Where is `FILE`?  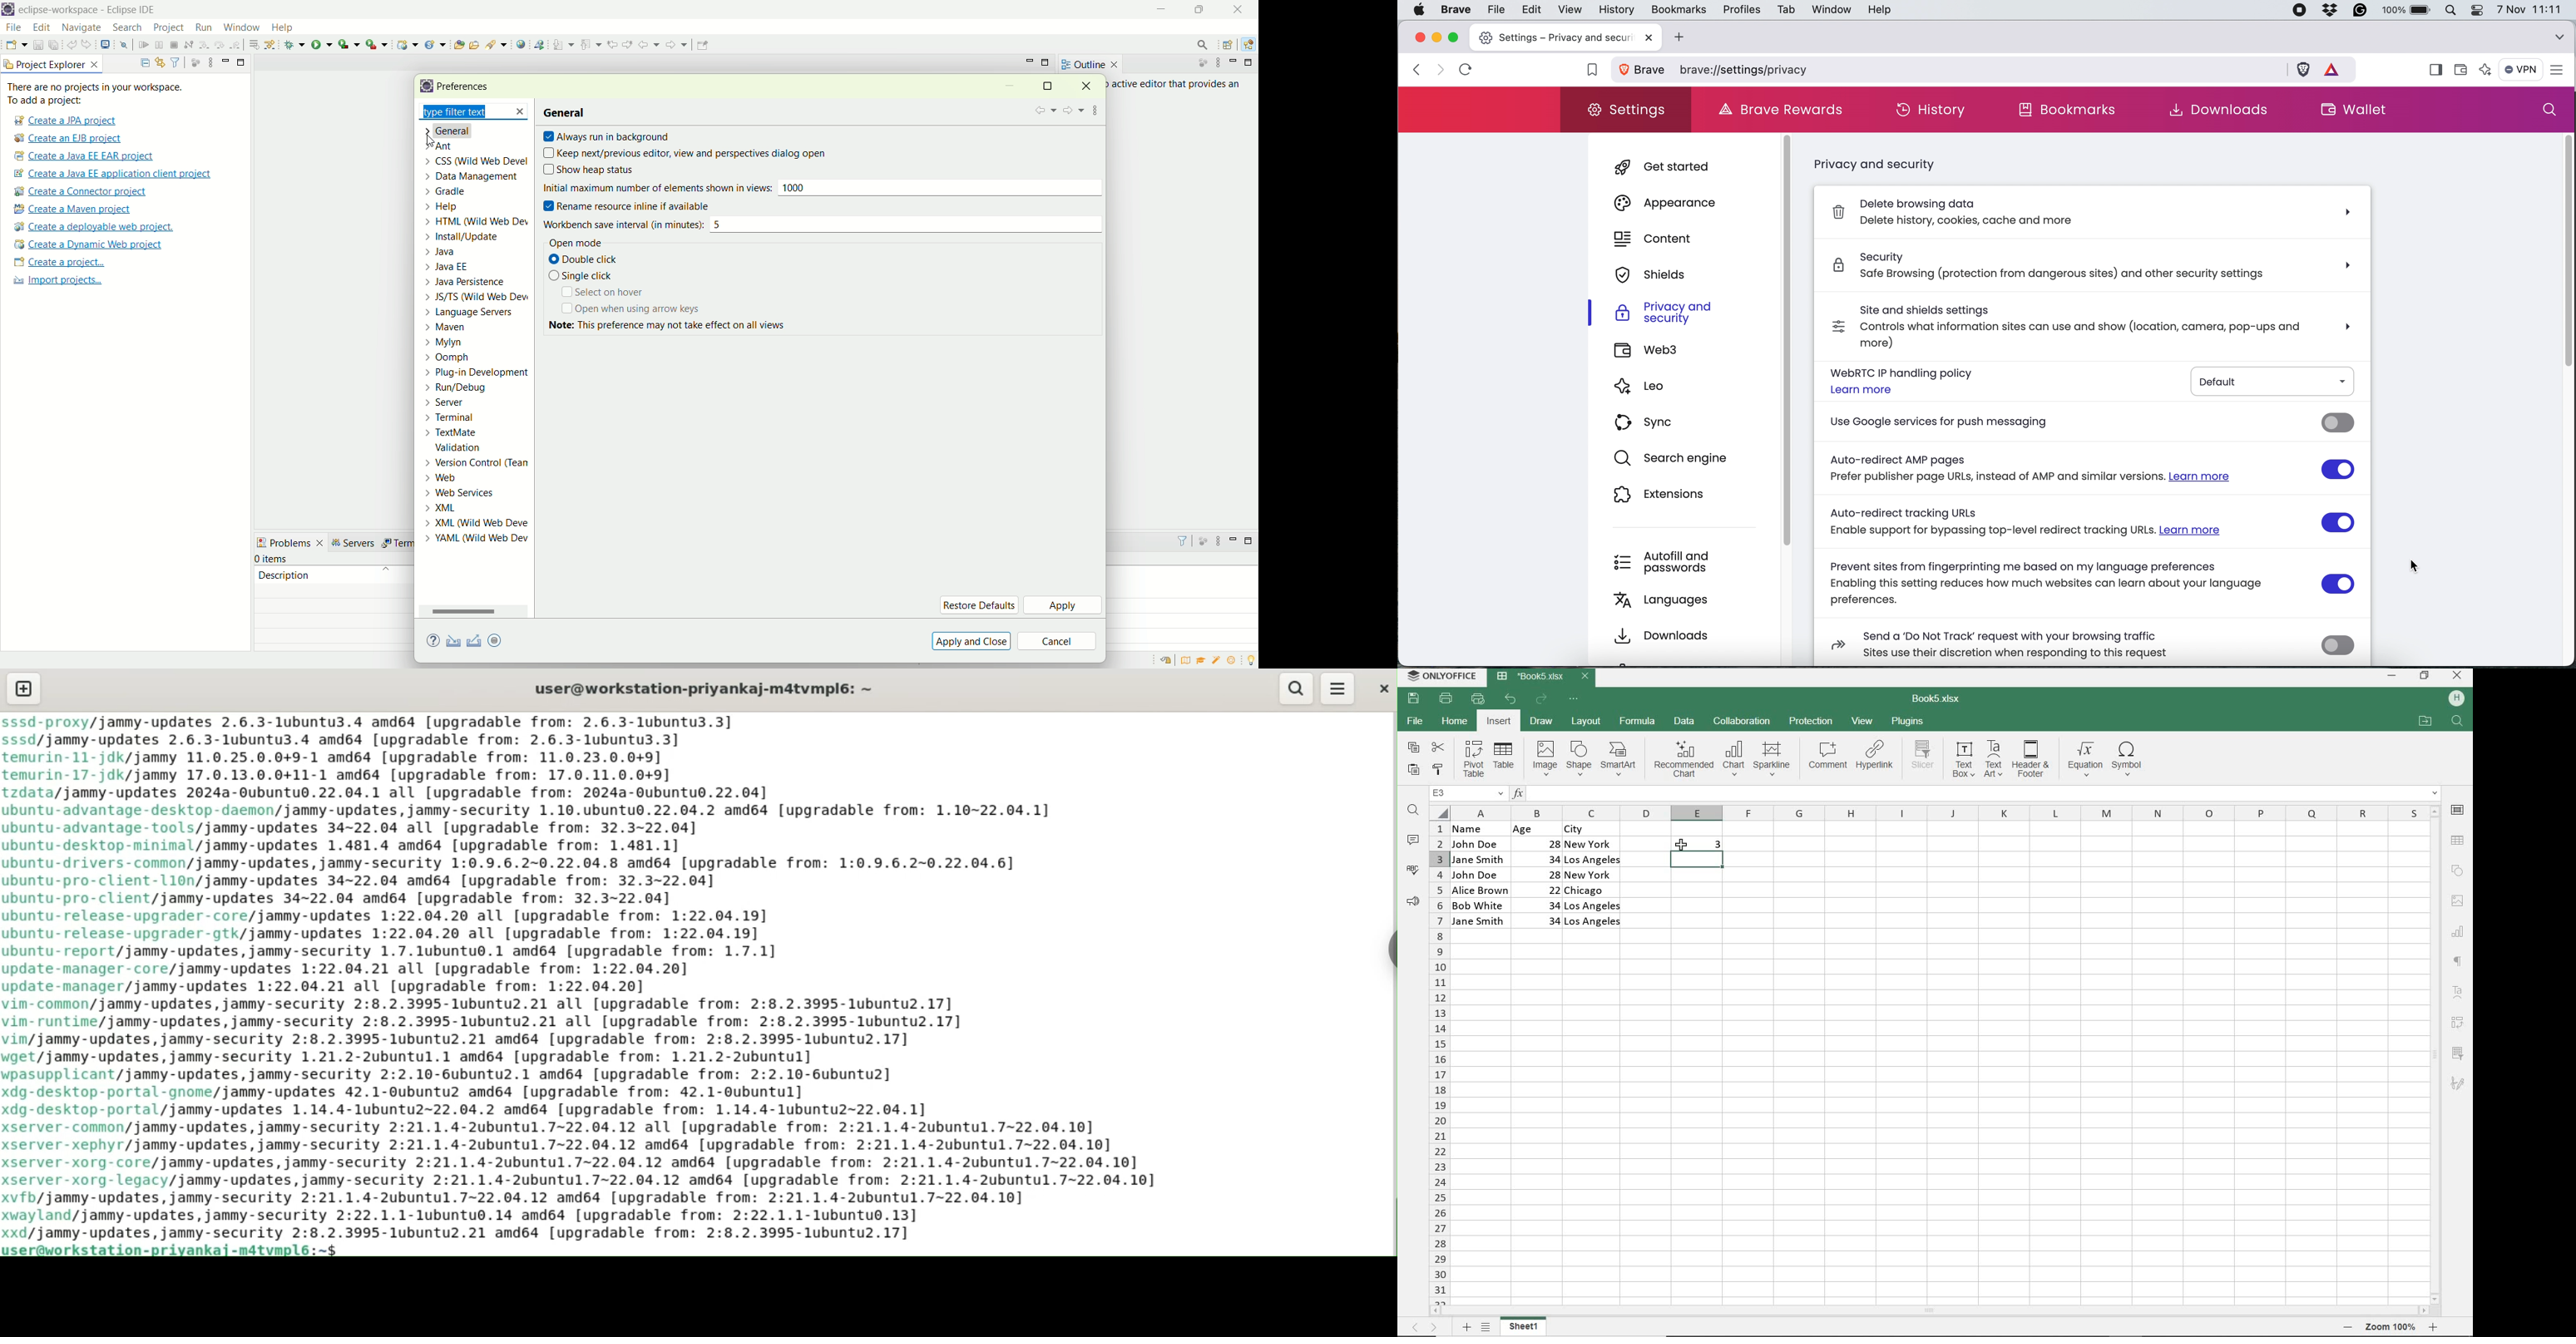
FILE is located at coordinates (1414, 721).